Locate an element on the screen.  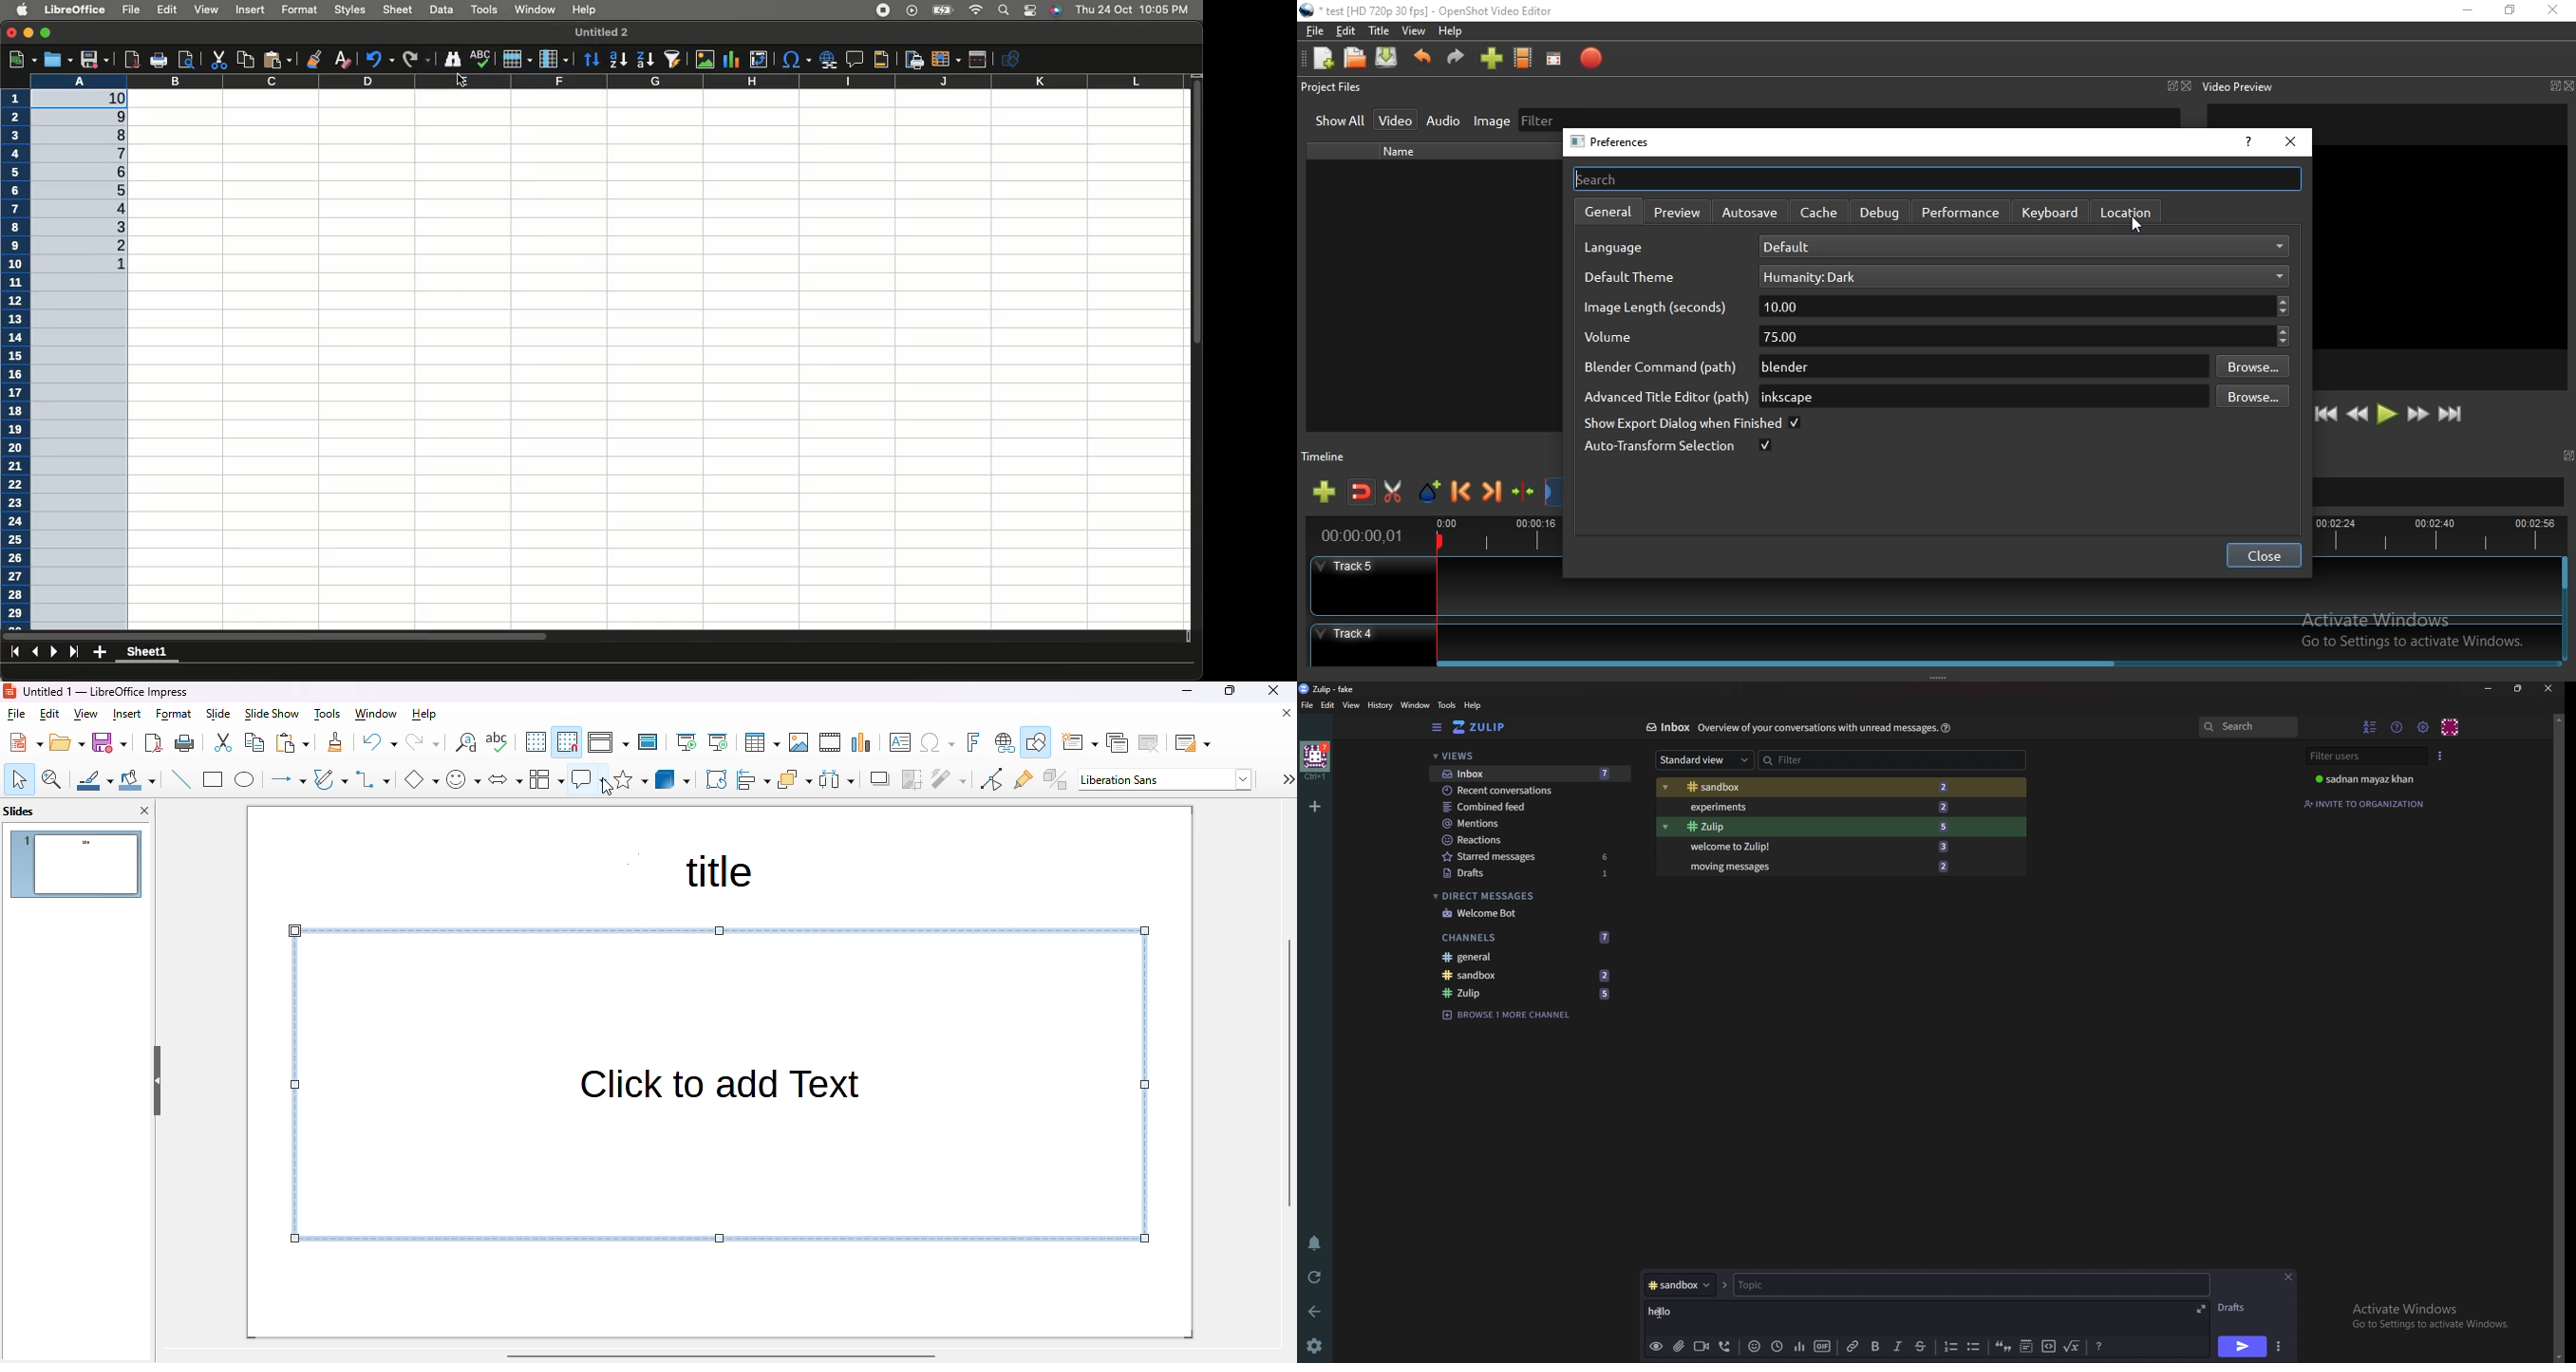
insert chart is located at coordinates (862, 743).